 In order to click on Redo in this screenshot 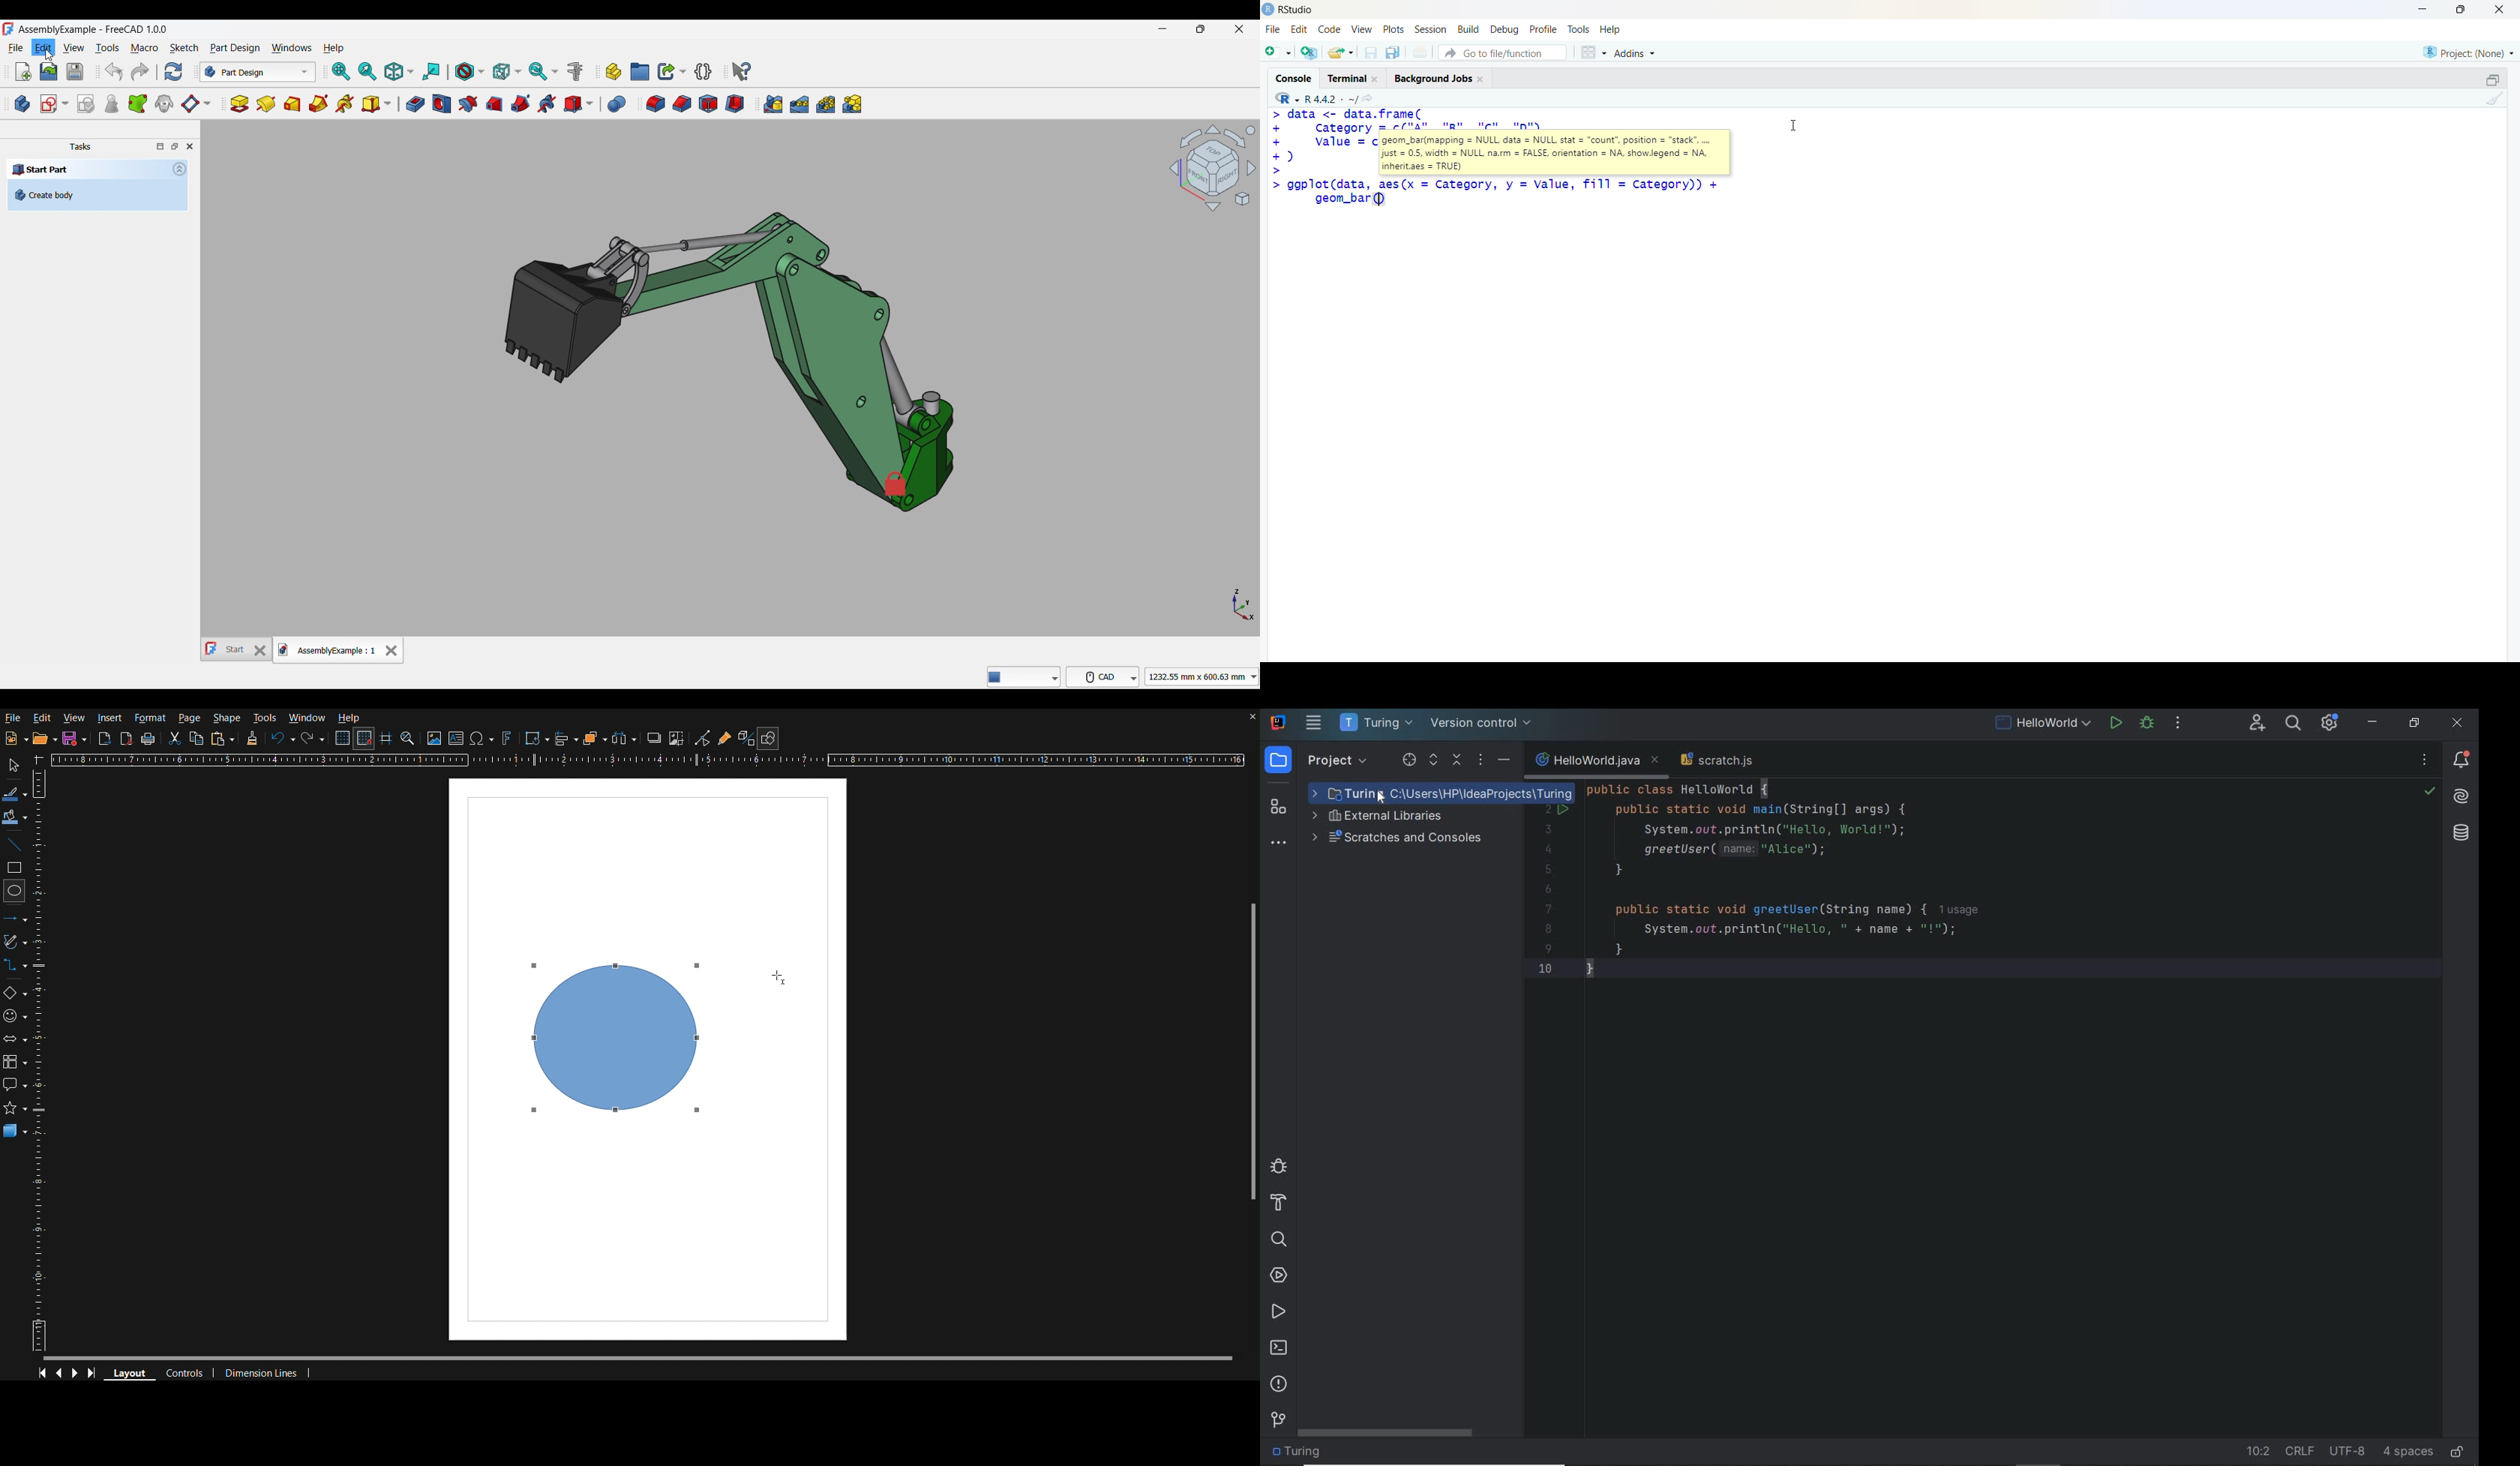, I will do `click(140, 72)`.